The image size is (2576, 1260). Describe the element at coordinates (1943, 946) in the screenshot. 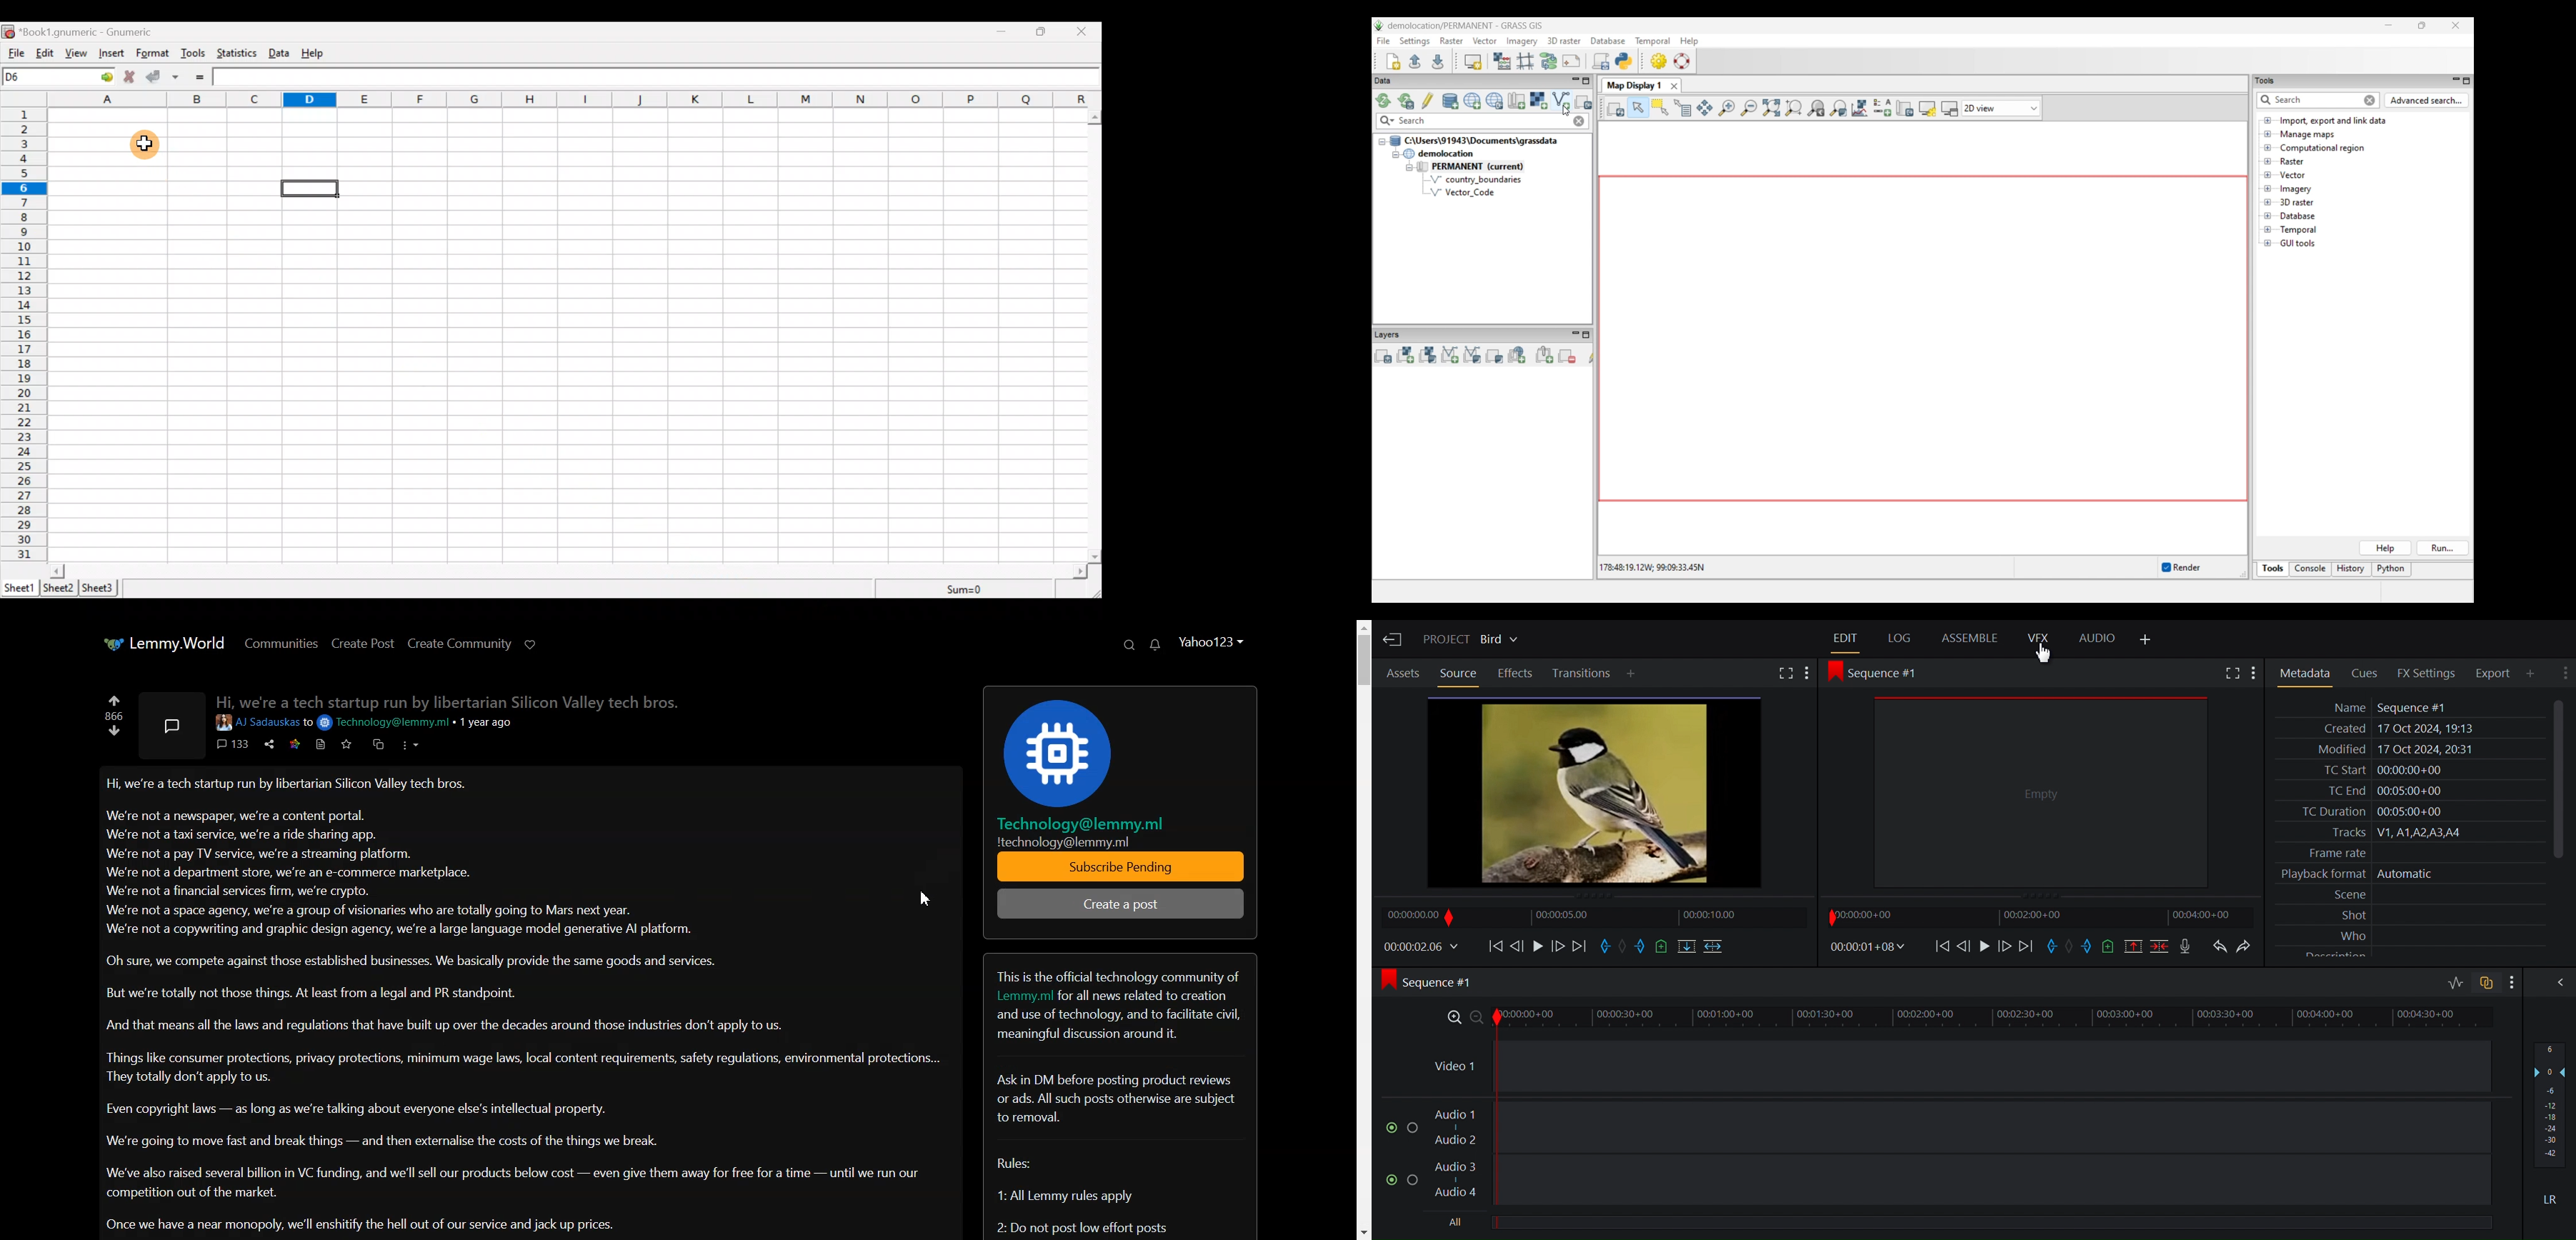

I see `Move Backwards` at that location.